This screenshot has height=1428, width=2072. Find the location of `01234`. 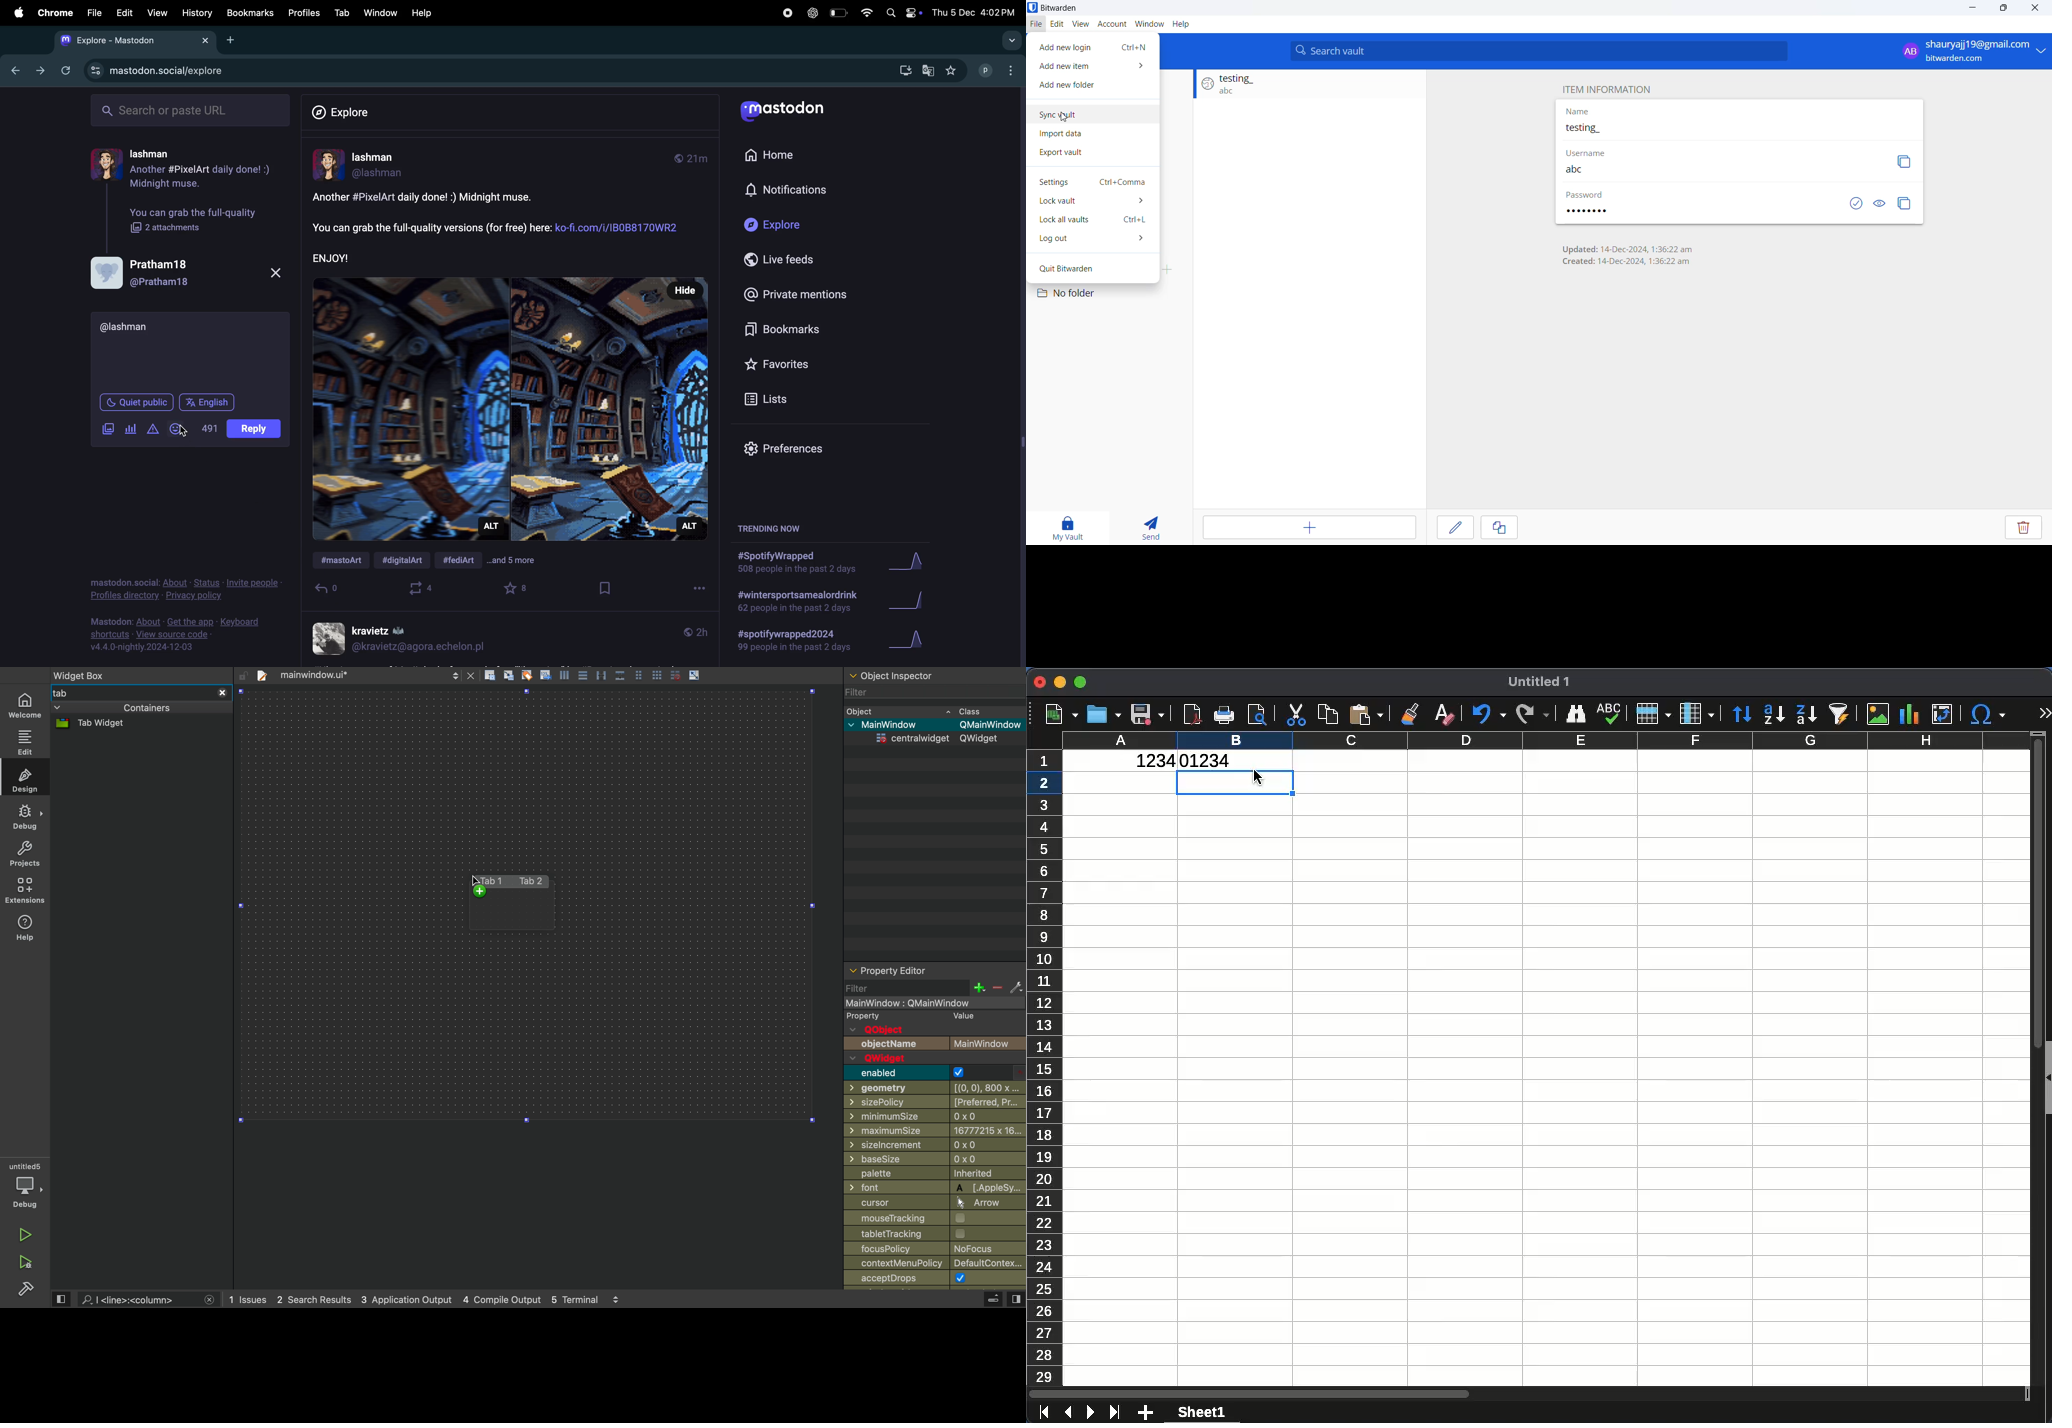

01234 is located at coordinates (1209, 760).